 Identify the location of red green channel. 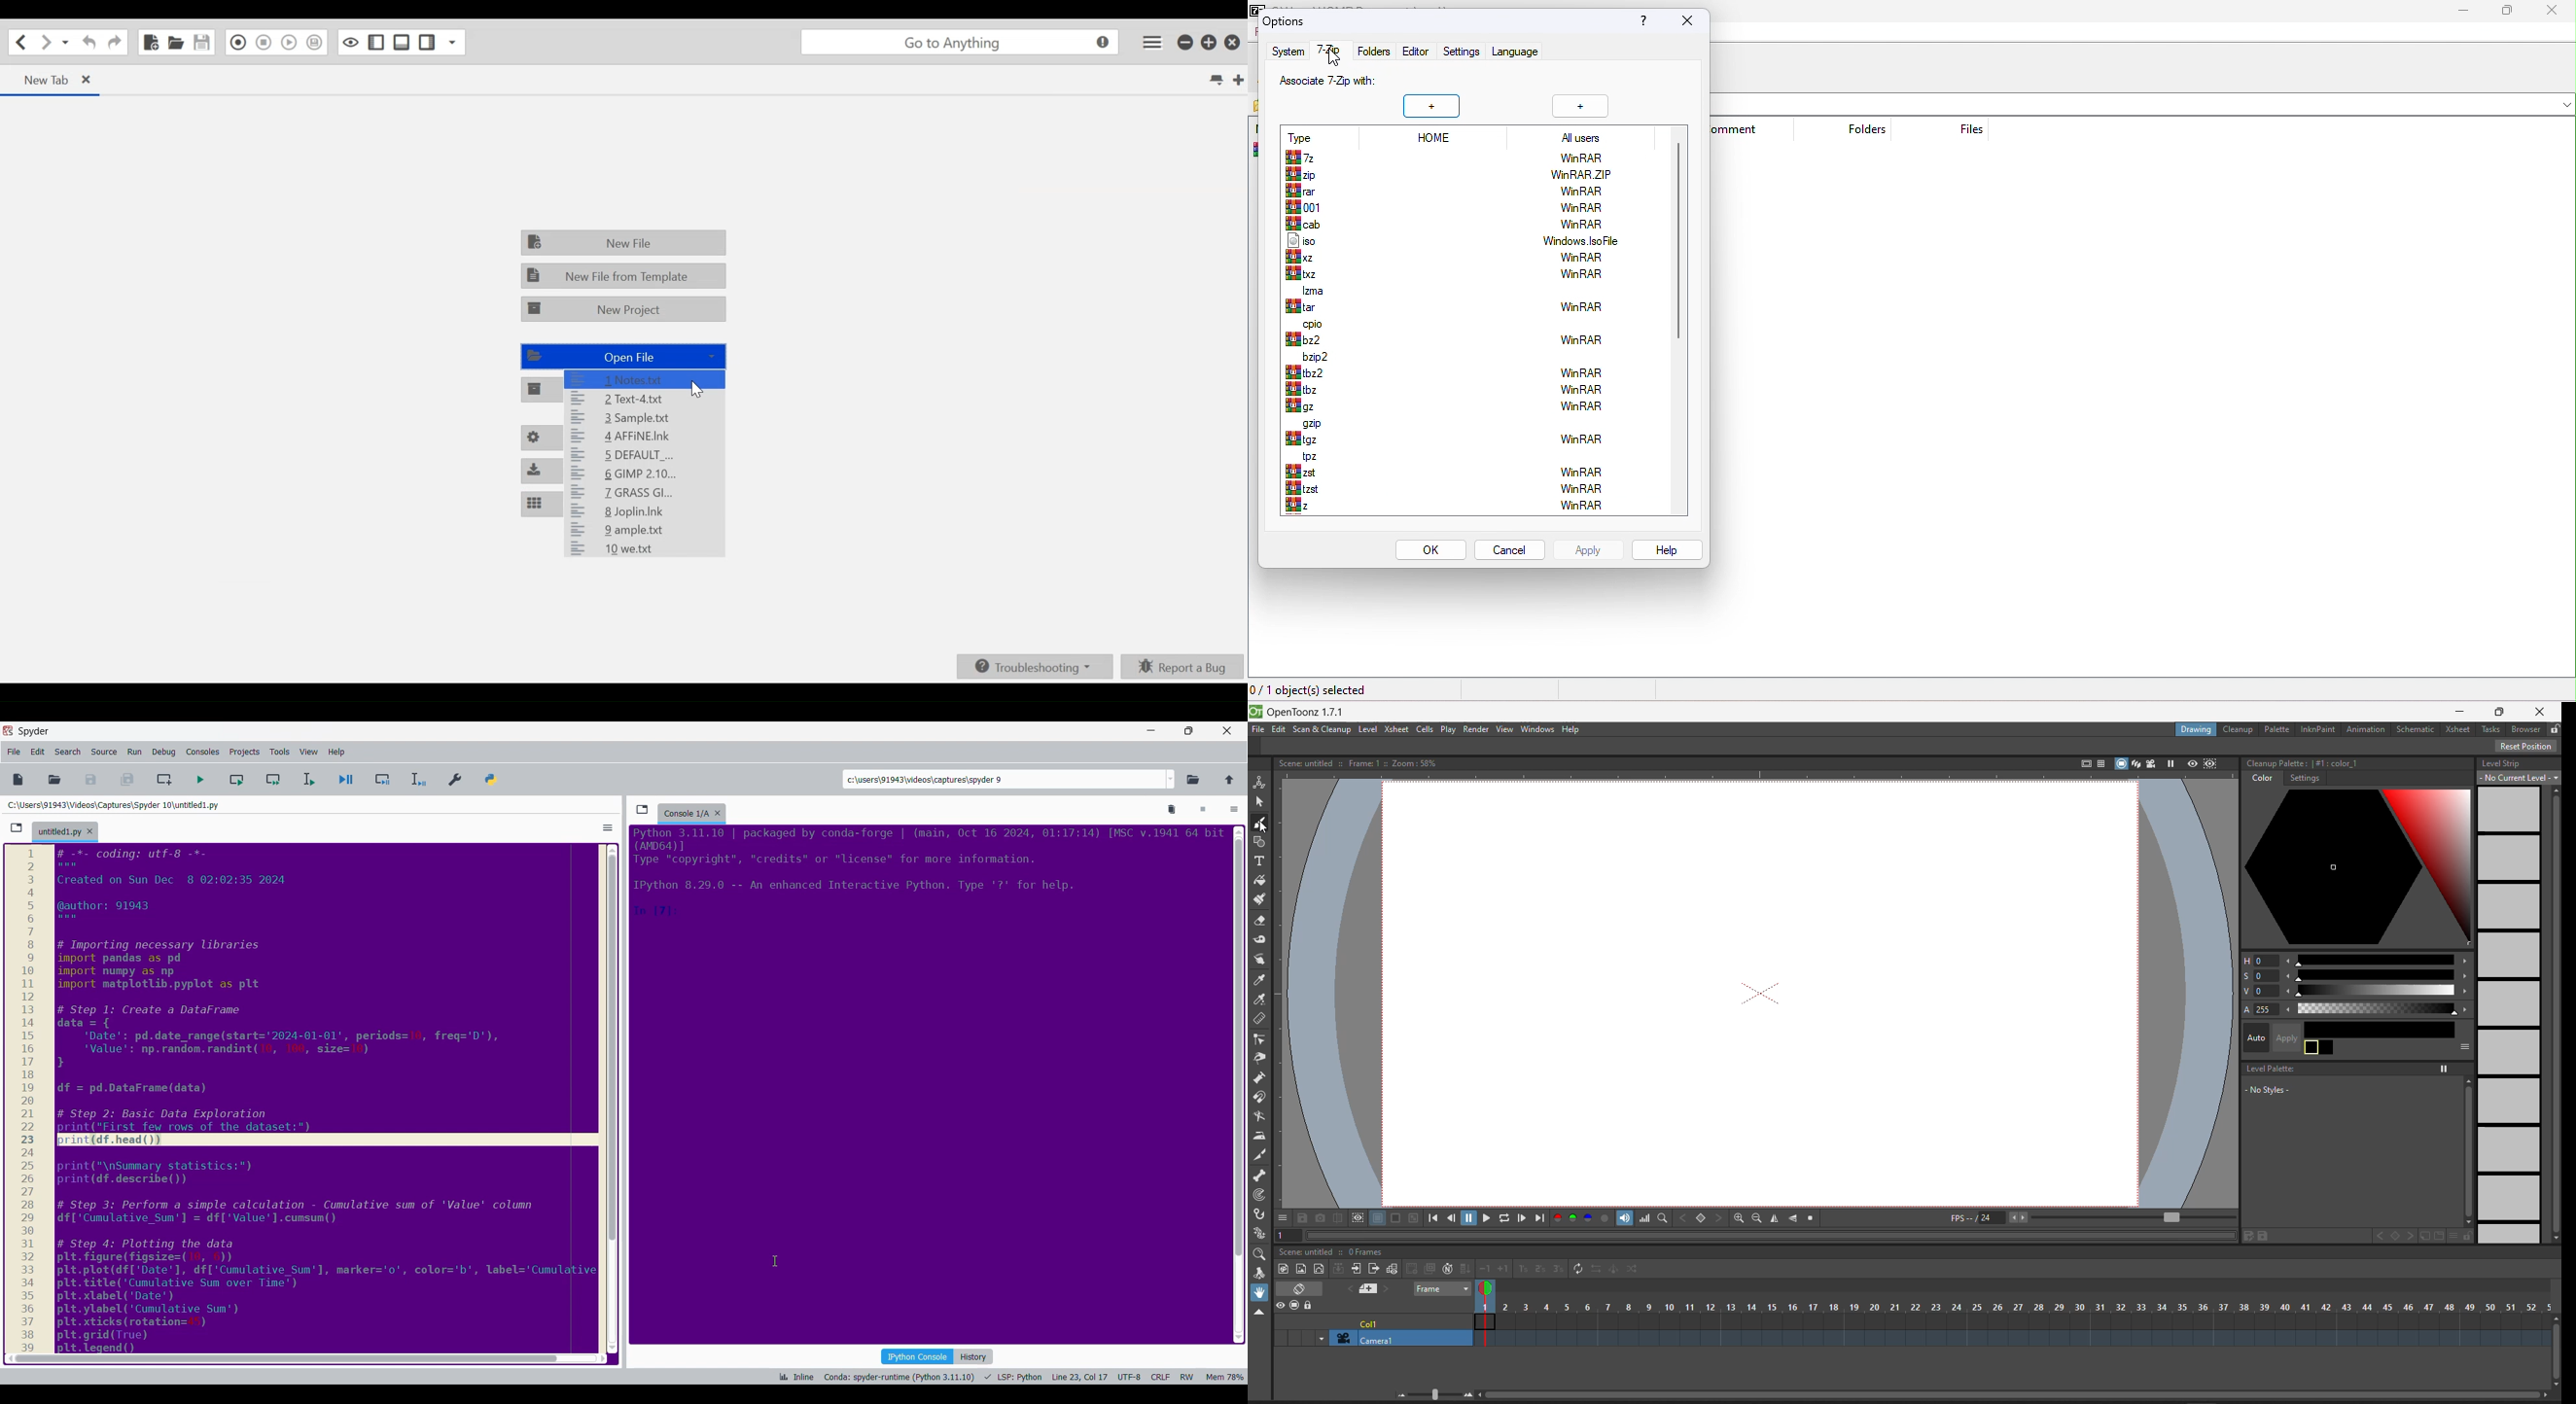
(1564, 1218).